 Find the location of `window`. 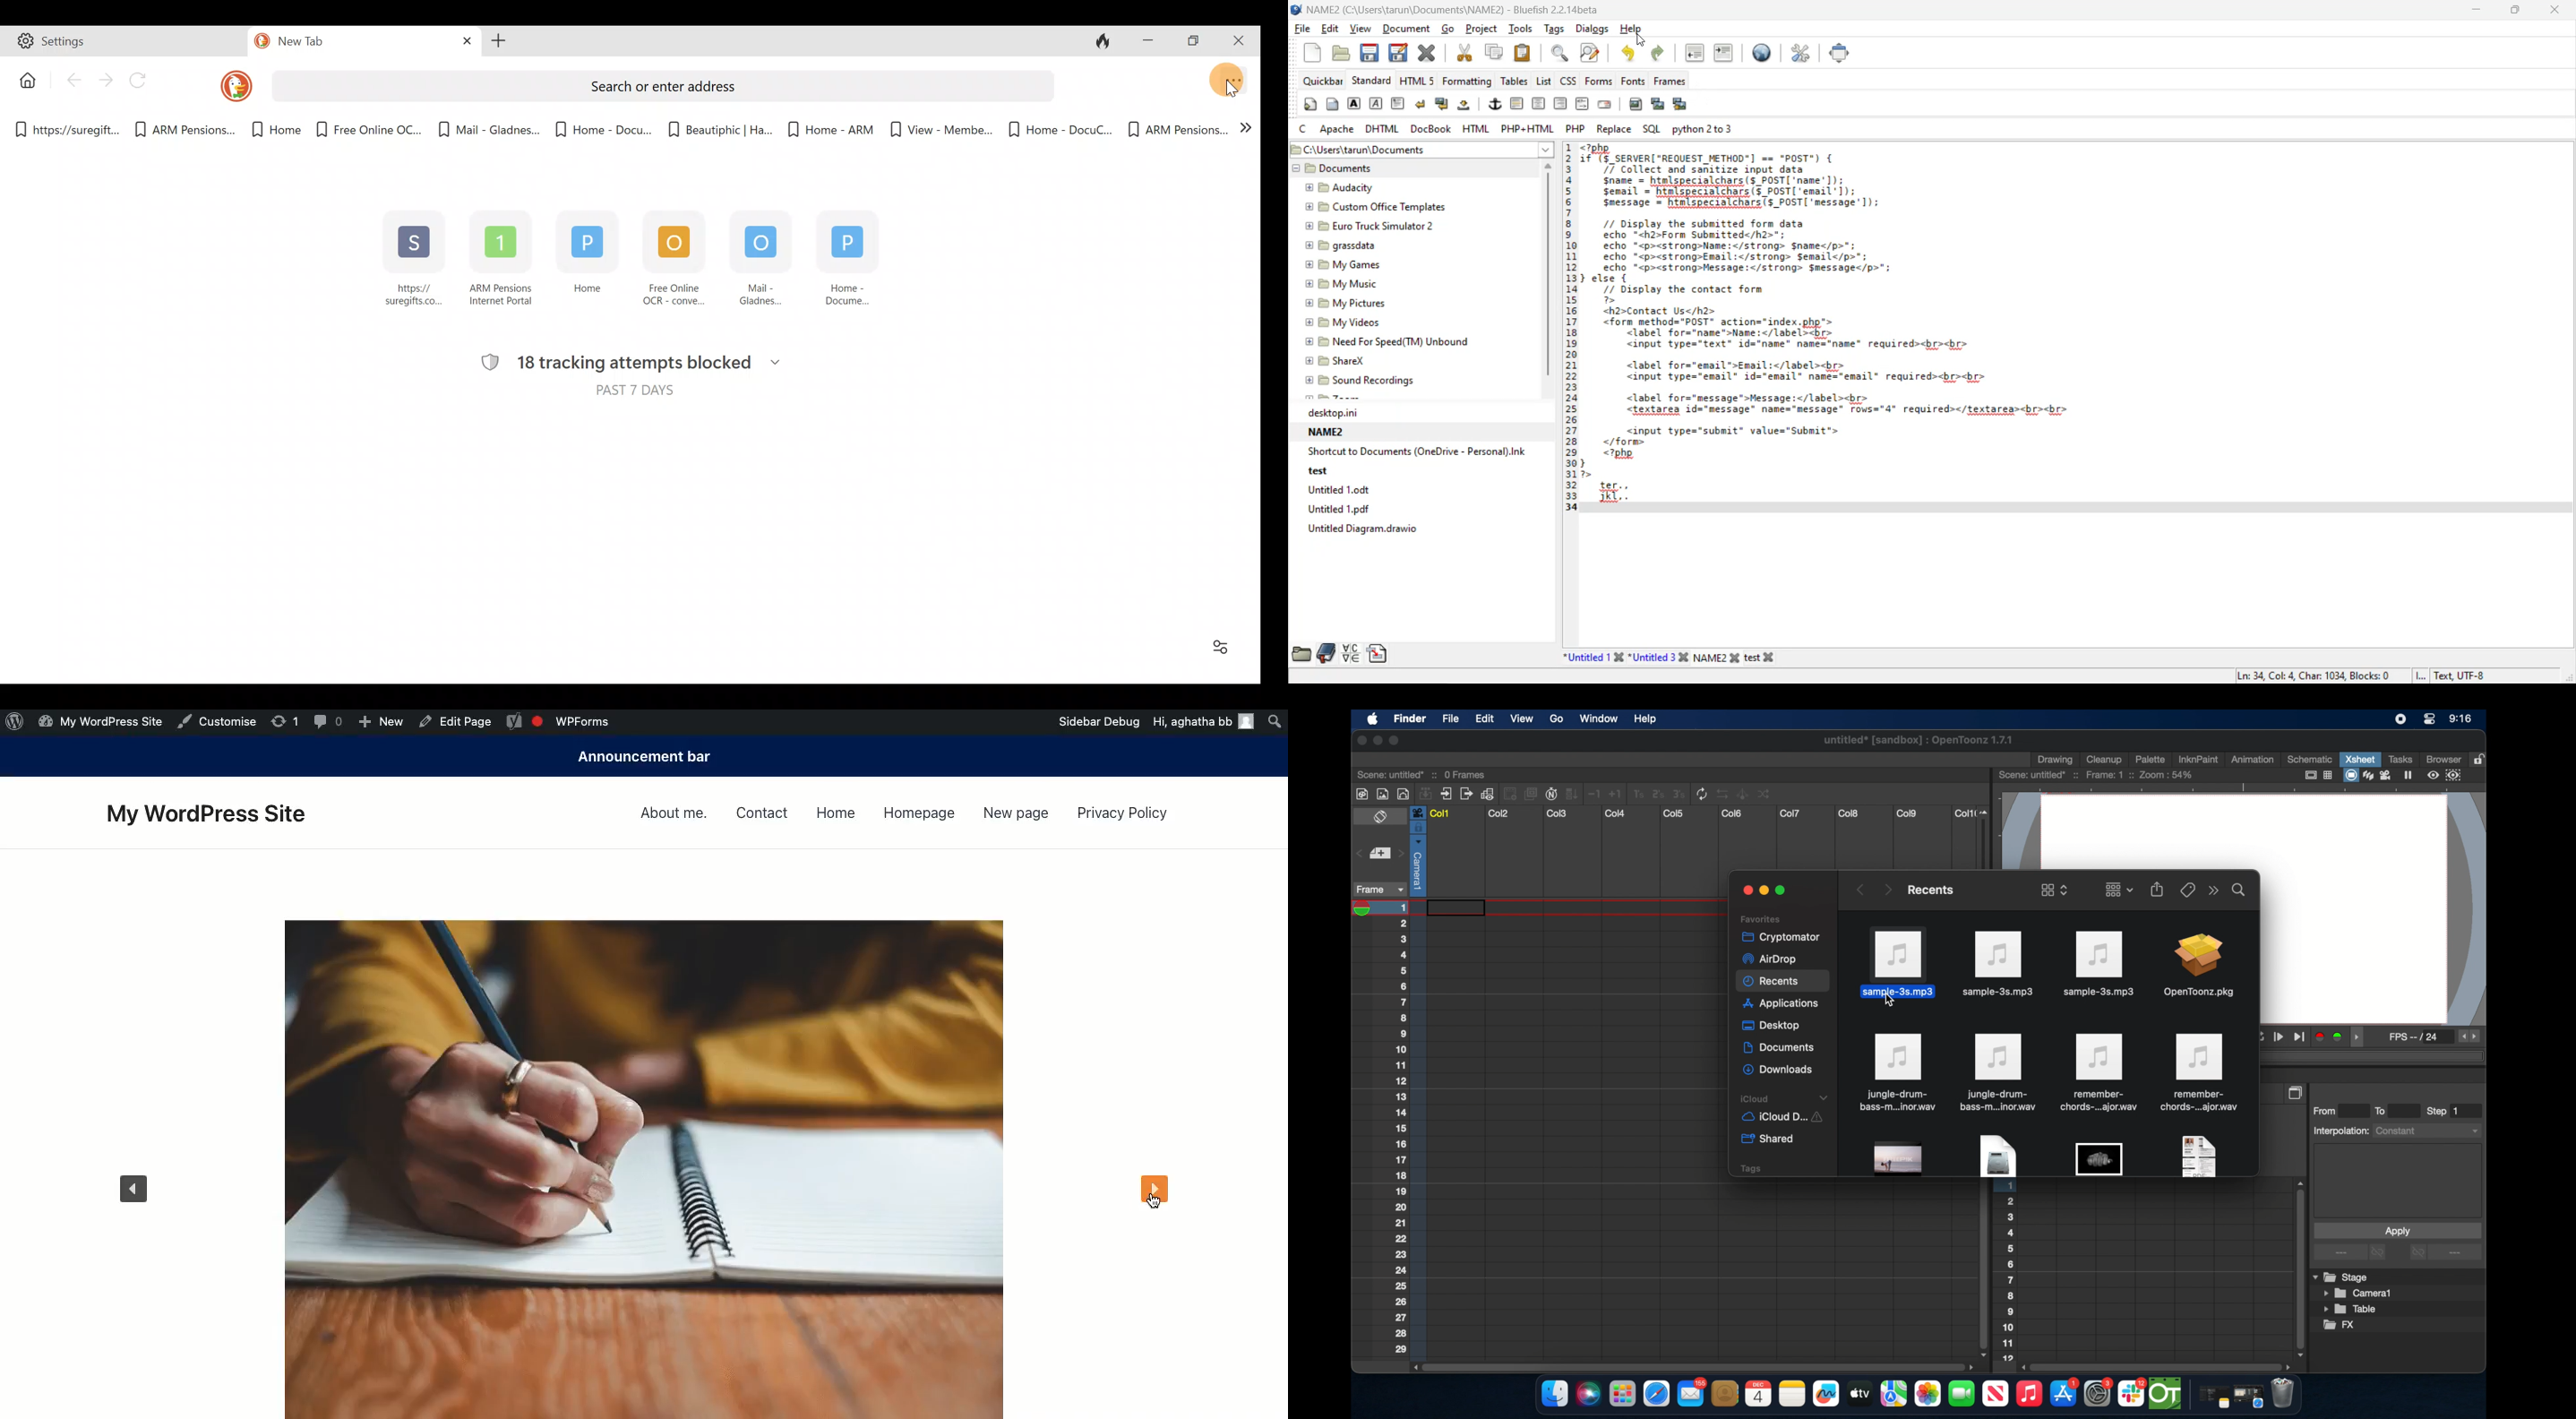

window is located at coordinates (1595, 719).